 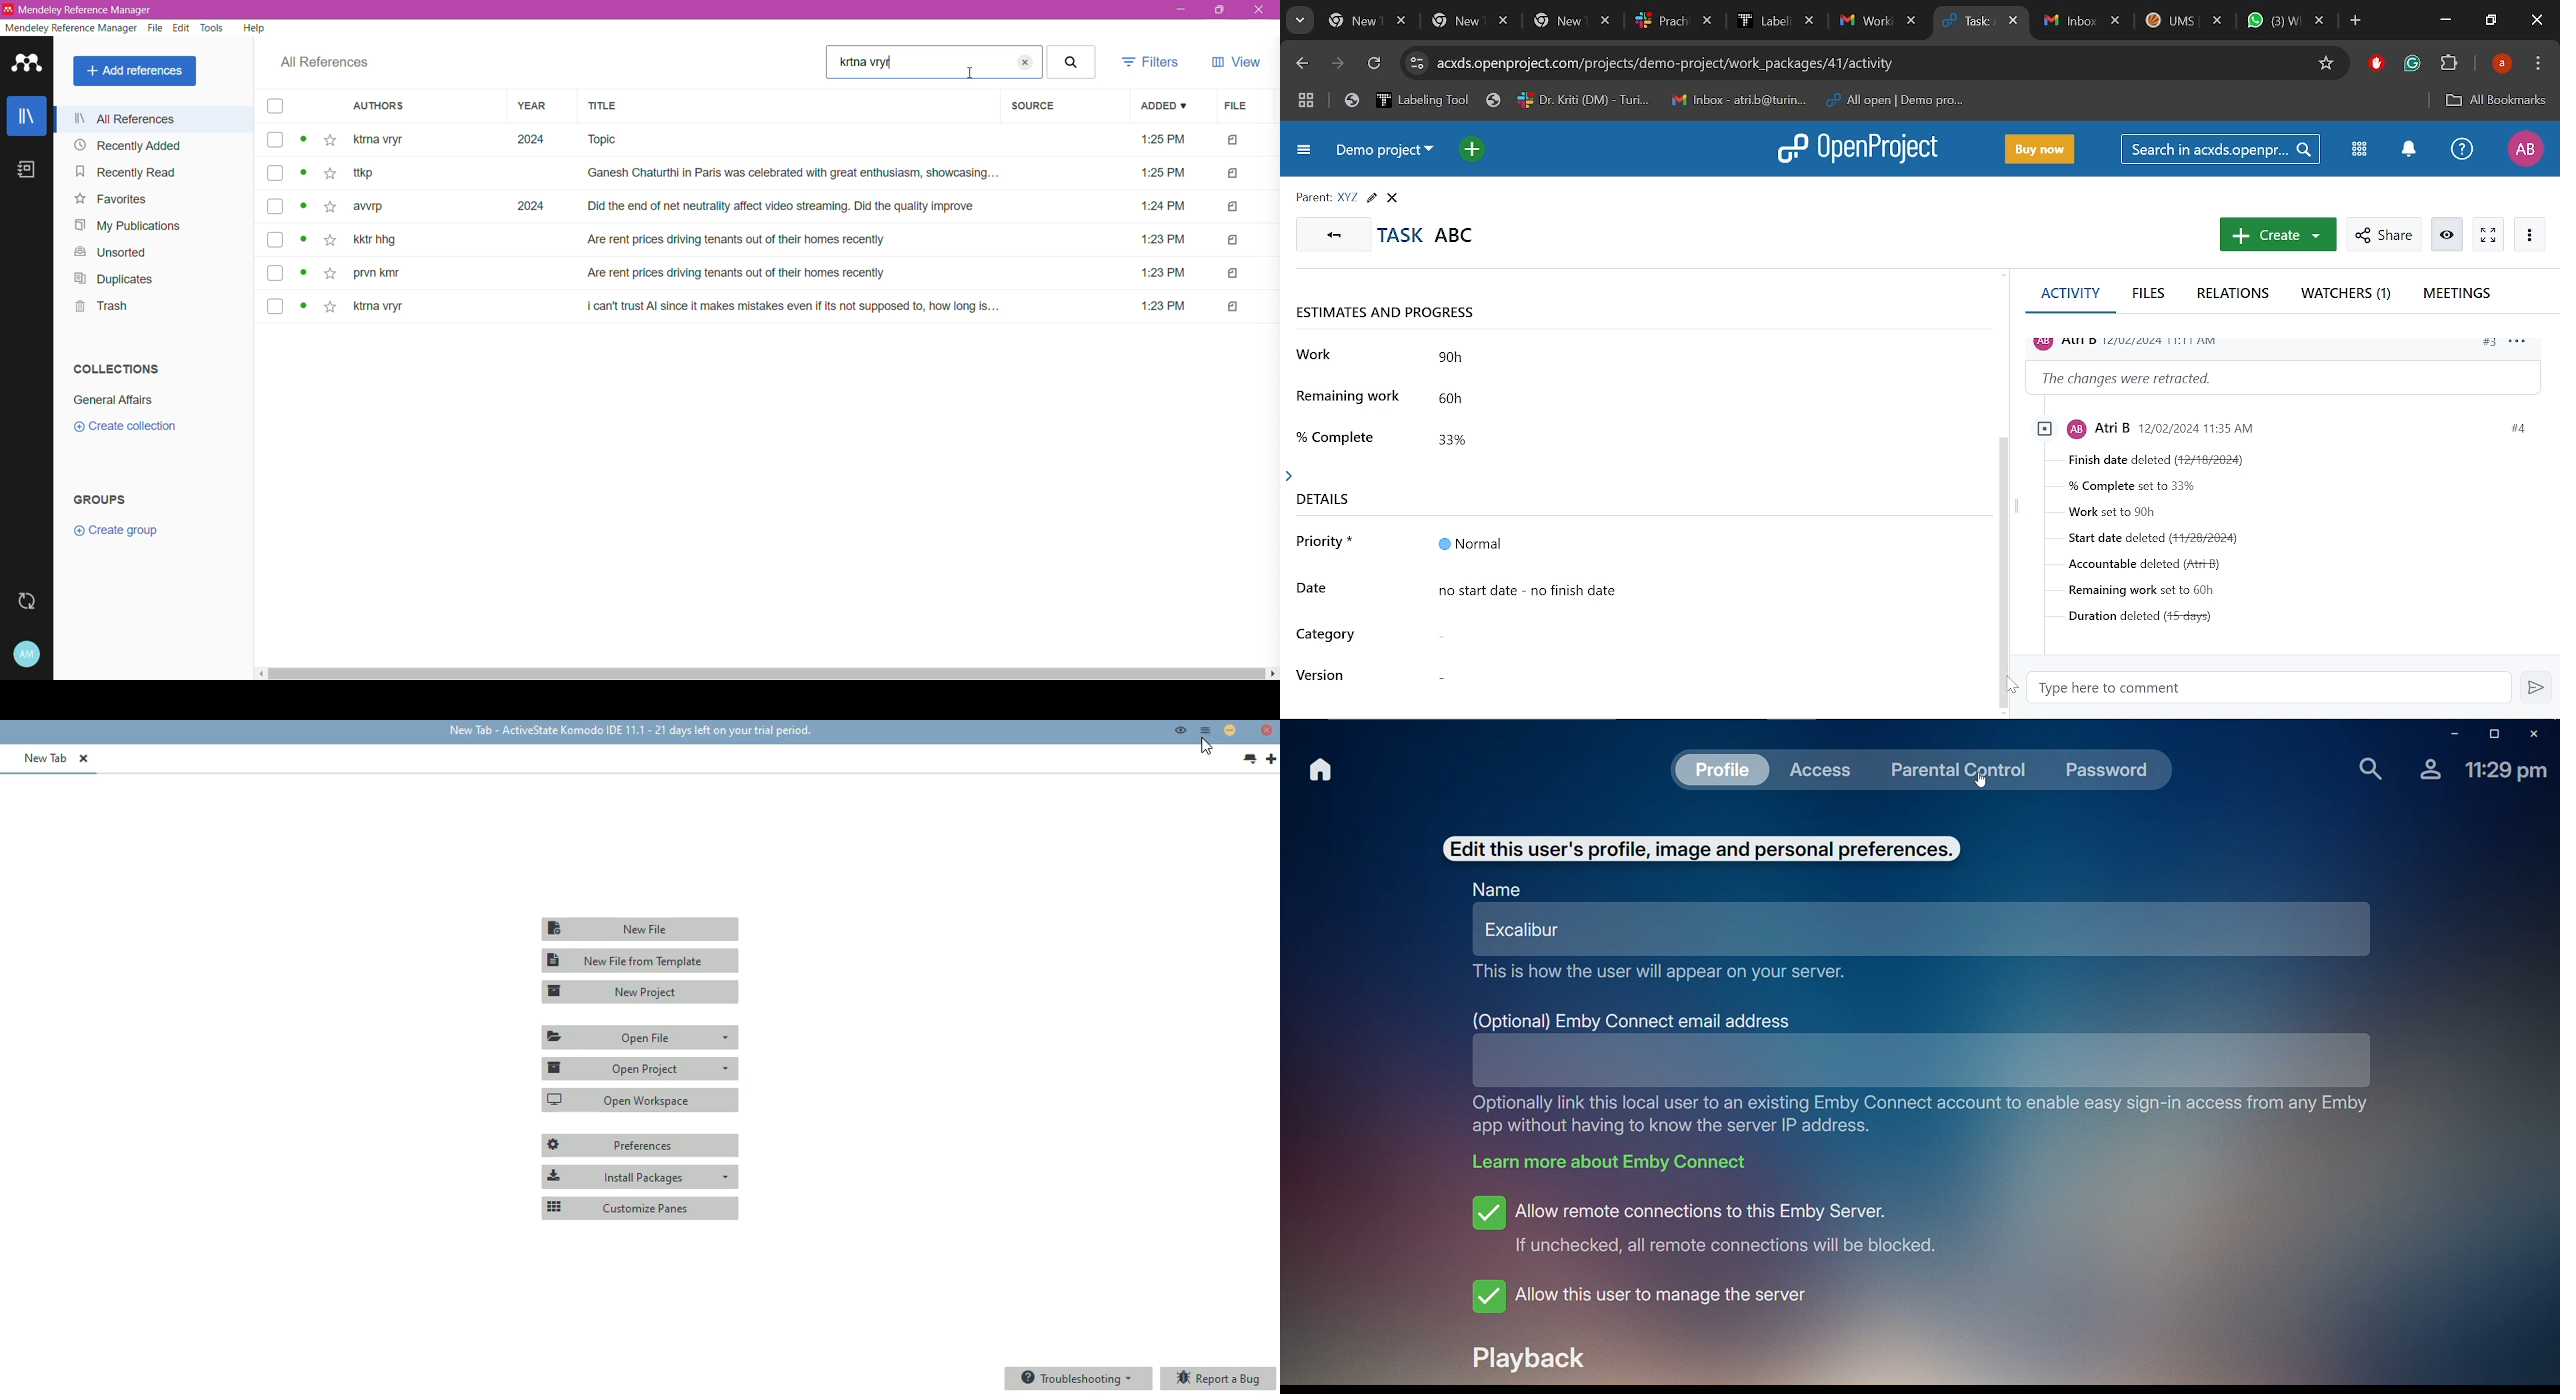 I want to click on Close, so click(x=2537, y=733).